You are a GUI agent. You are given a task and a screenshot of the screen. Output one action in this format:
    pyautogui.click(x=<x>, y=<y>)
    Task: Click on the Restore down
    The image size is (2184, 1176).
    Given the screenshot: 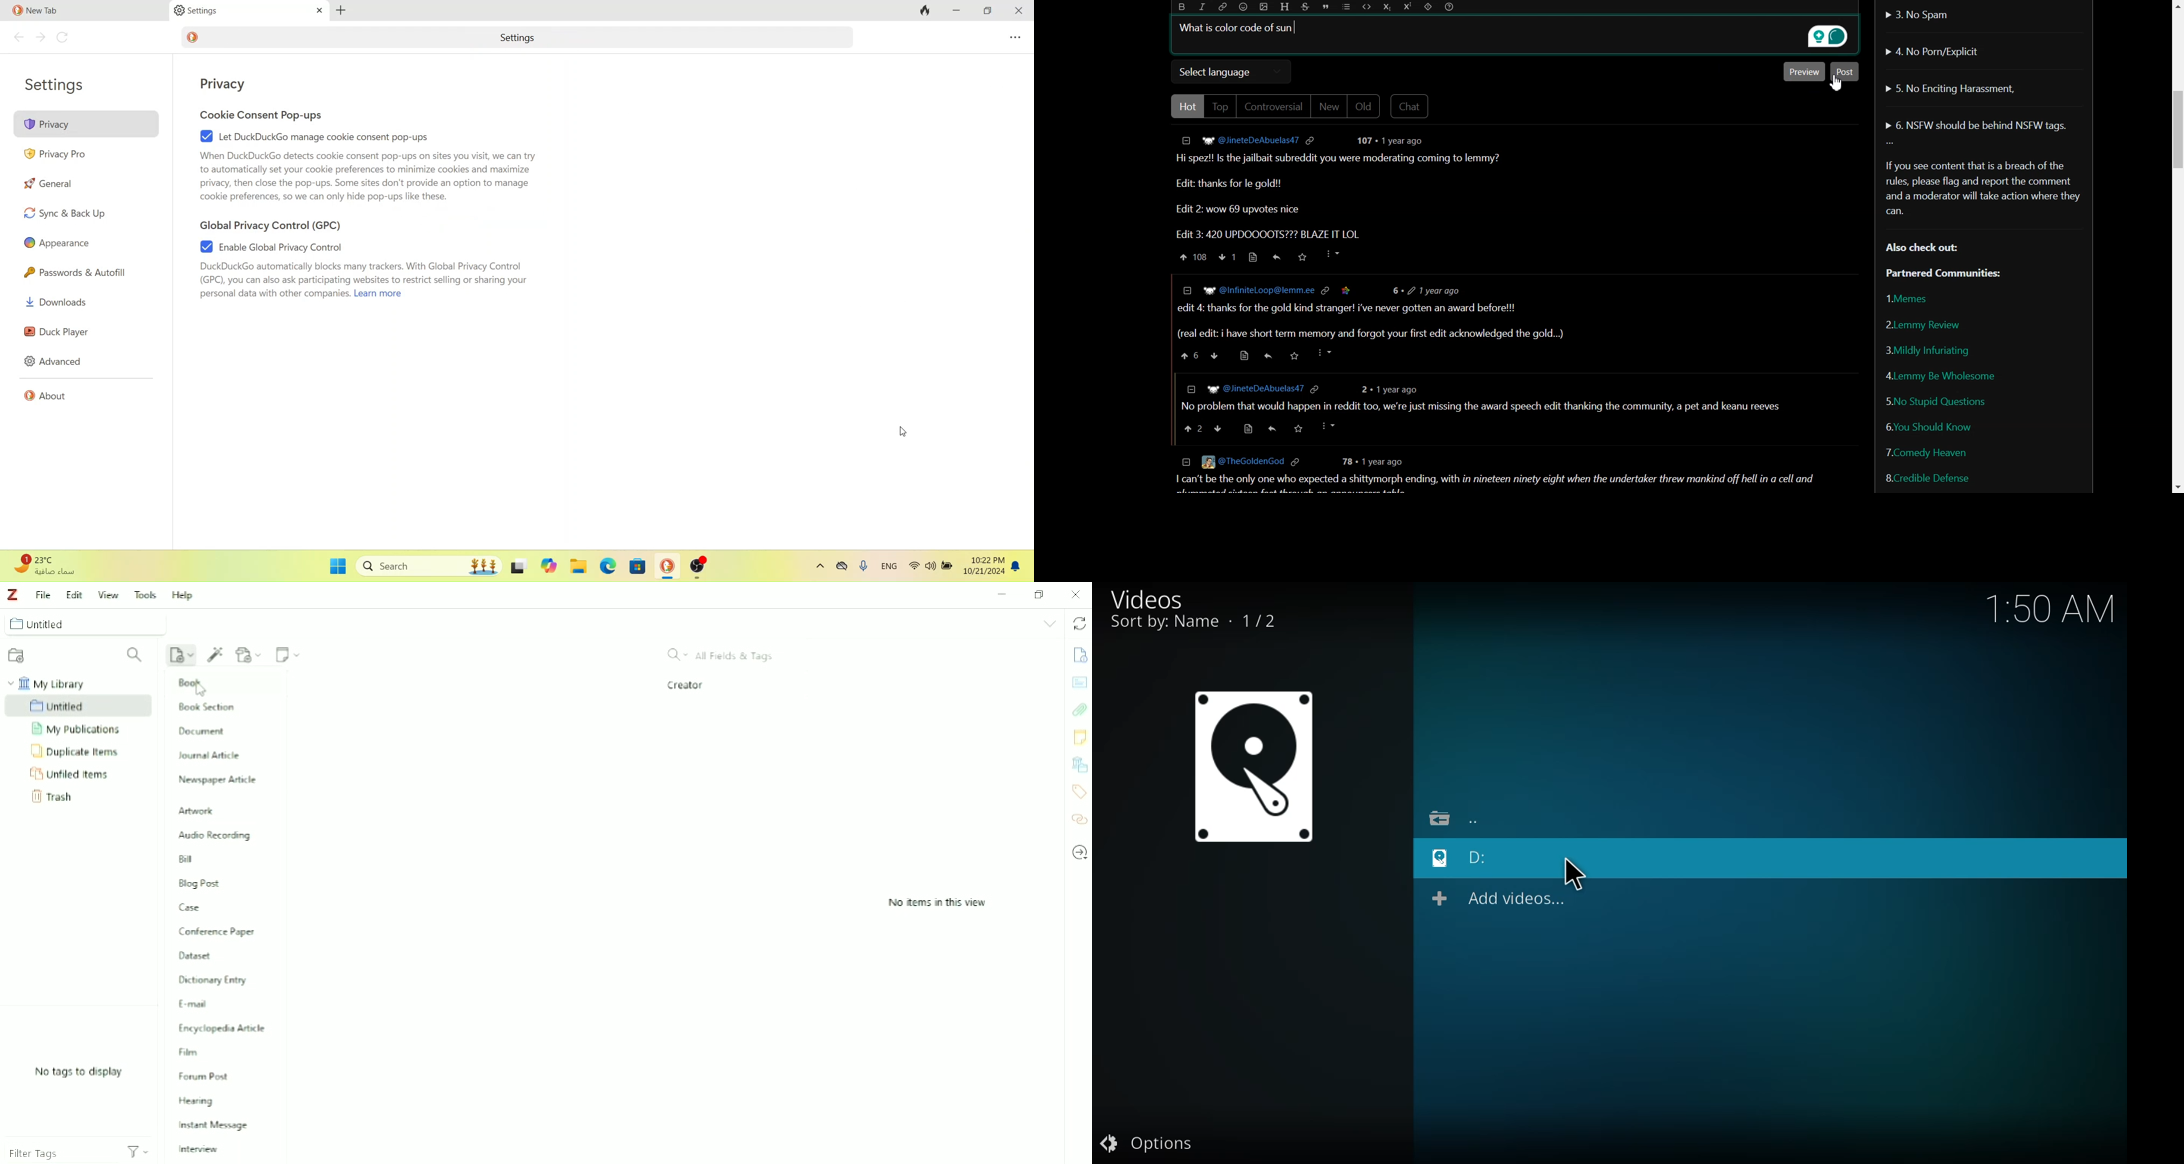 What is the action you would take?
    pyautogui.click(x=1041, y=593)
    